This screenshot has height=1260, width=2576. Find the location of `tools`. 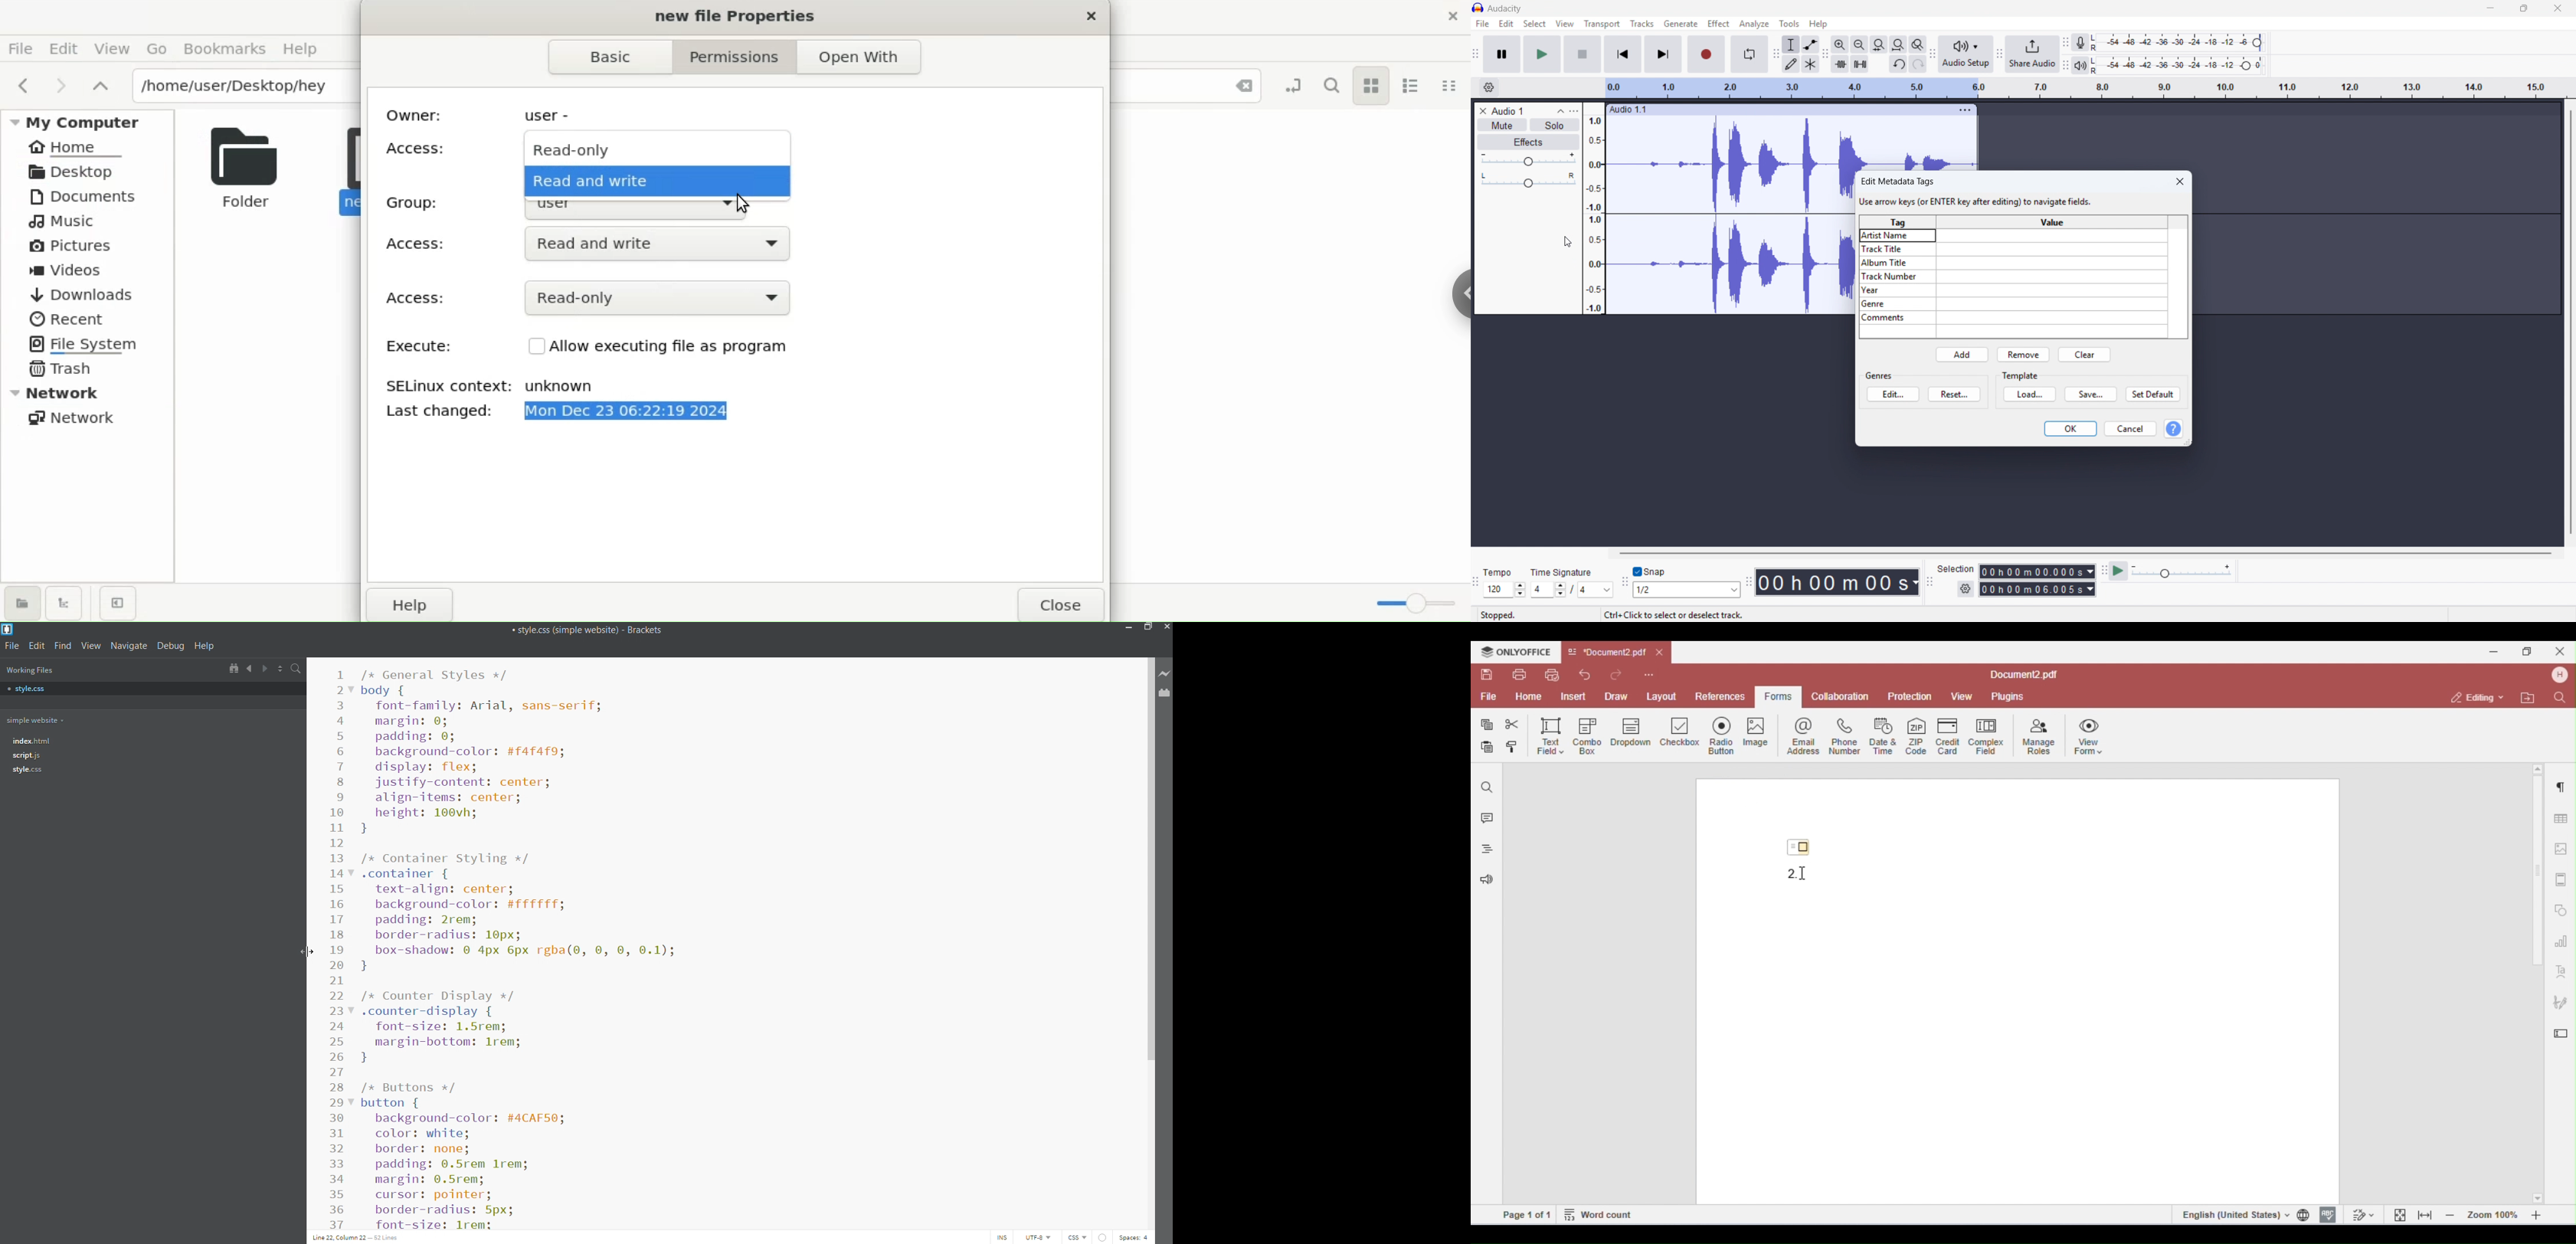

tools is located at coordinates (1789, 23).